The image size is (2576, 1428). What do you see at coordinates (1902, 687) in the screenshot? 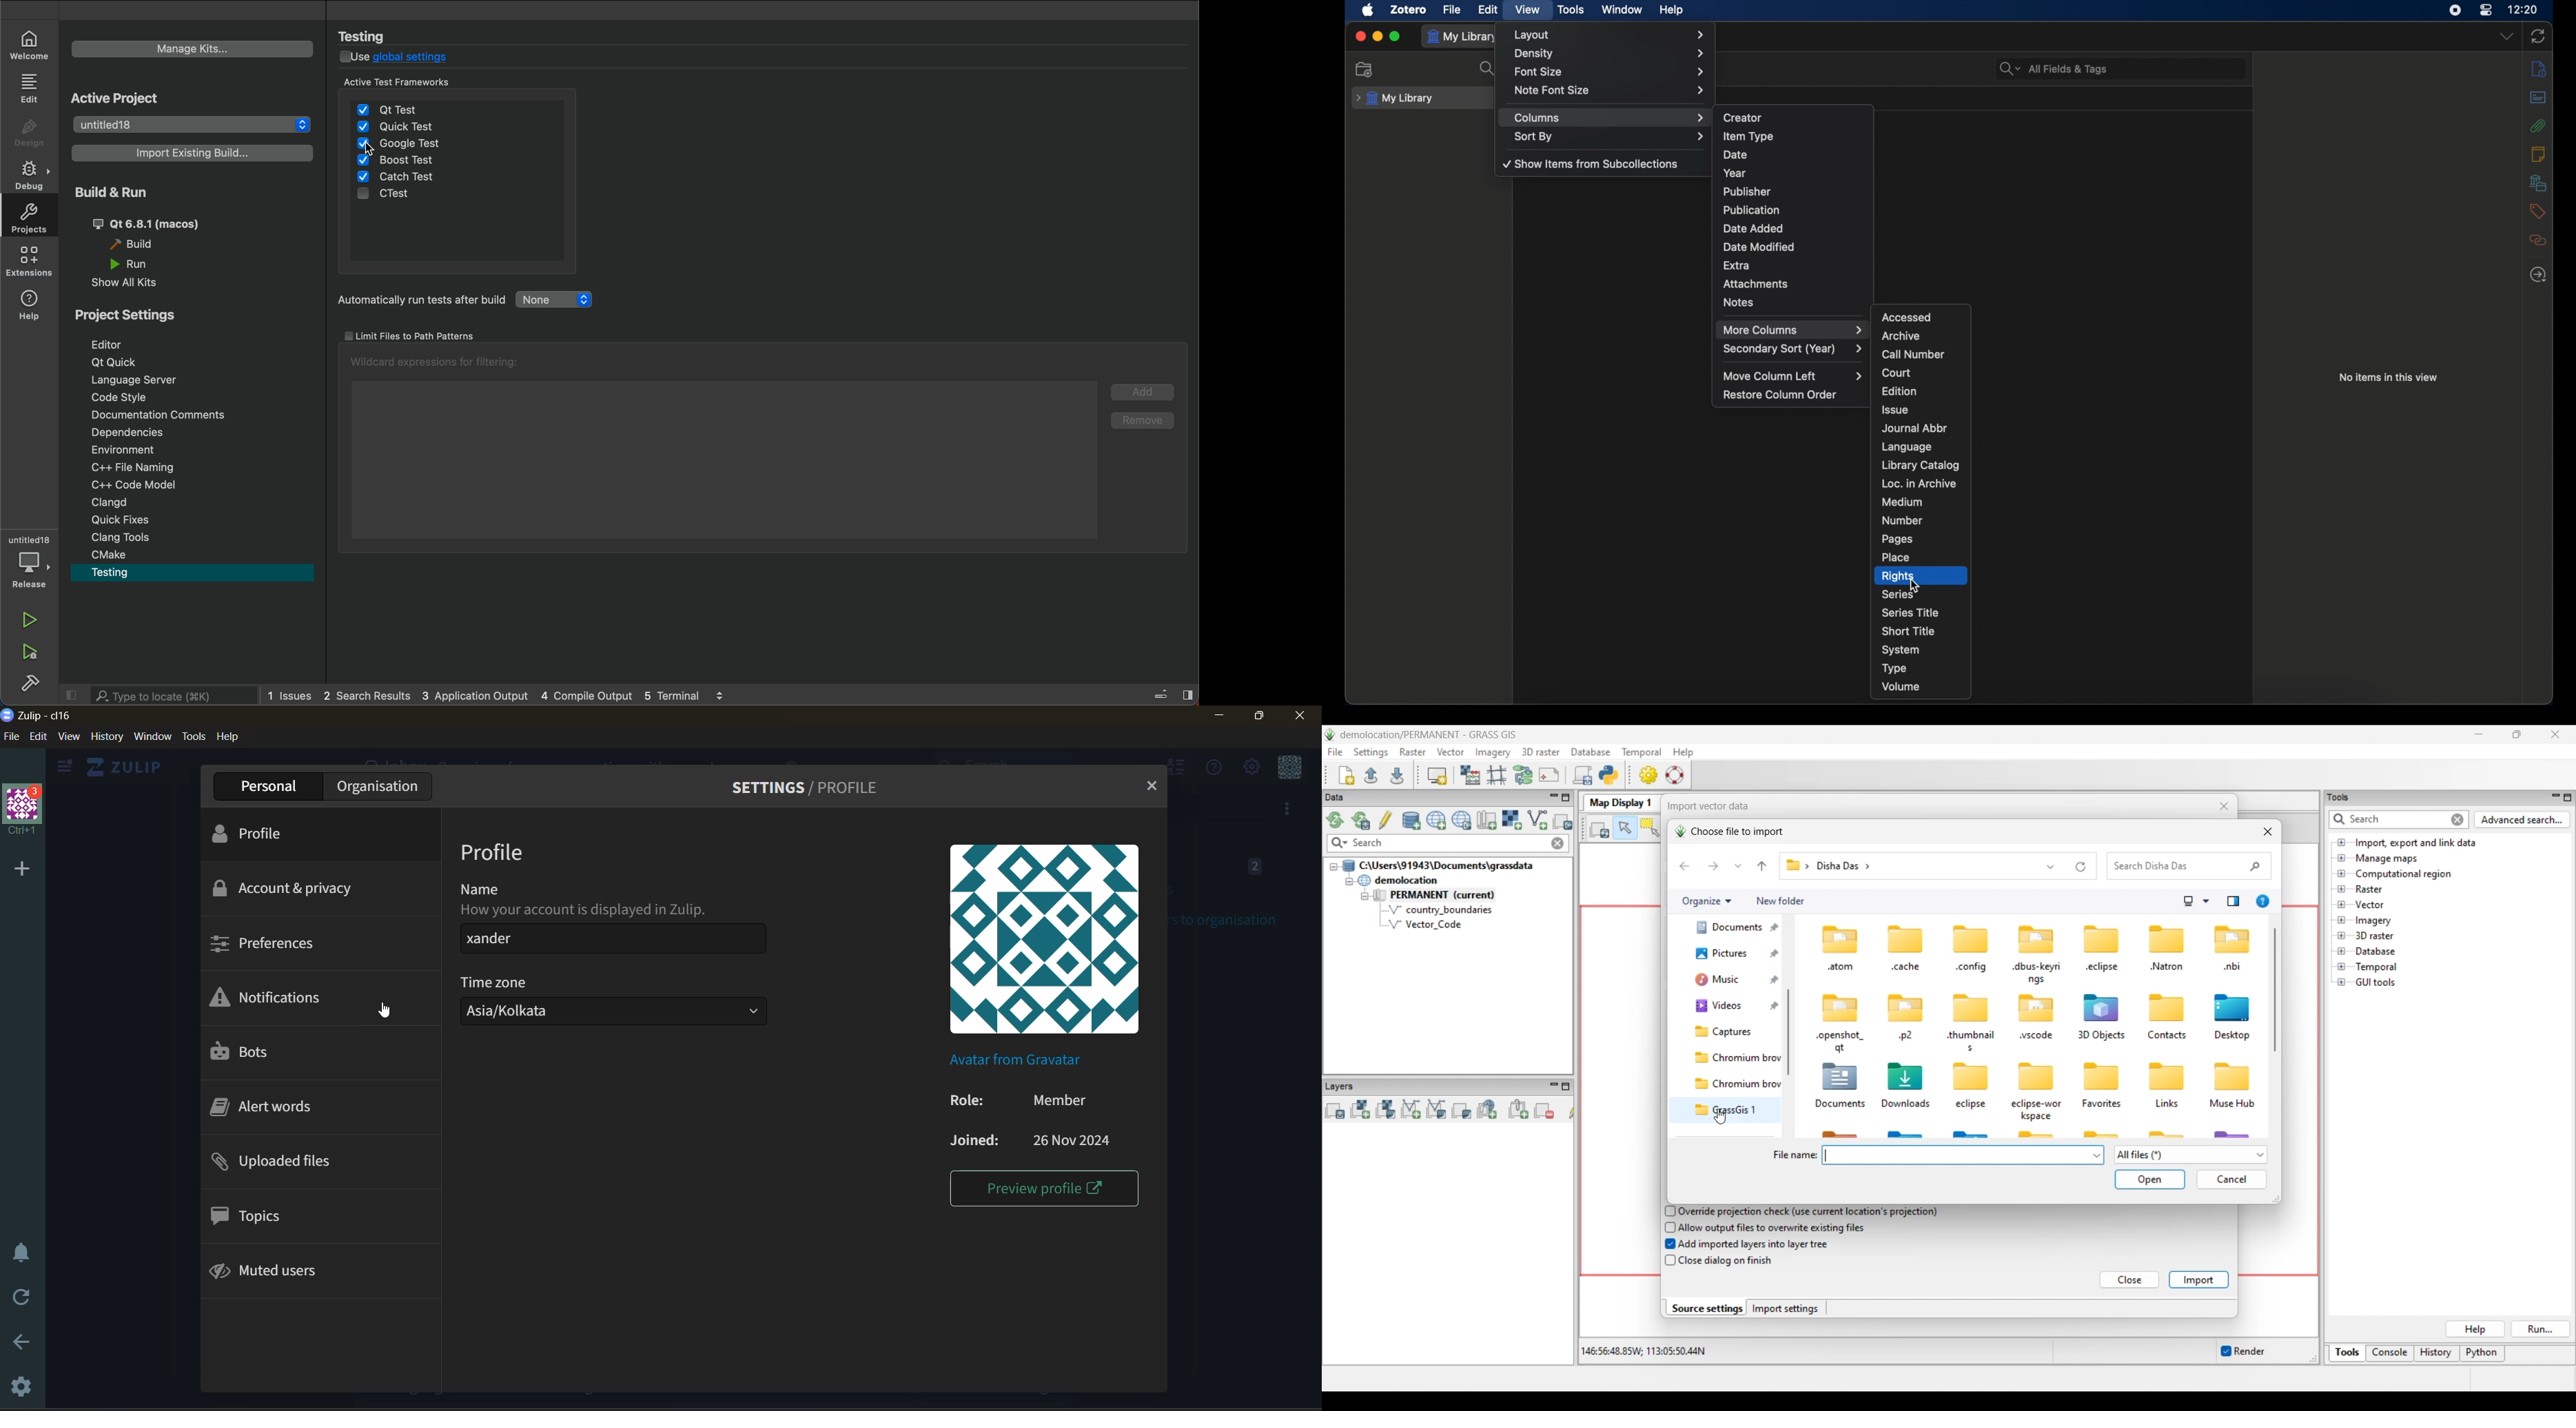
I see `volume` at bounding box center [1902, 687].